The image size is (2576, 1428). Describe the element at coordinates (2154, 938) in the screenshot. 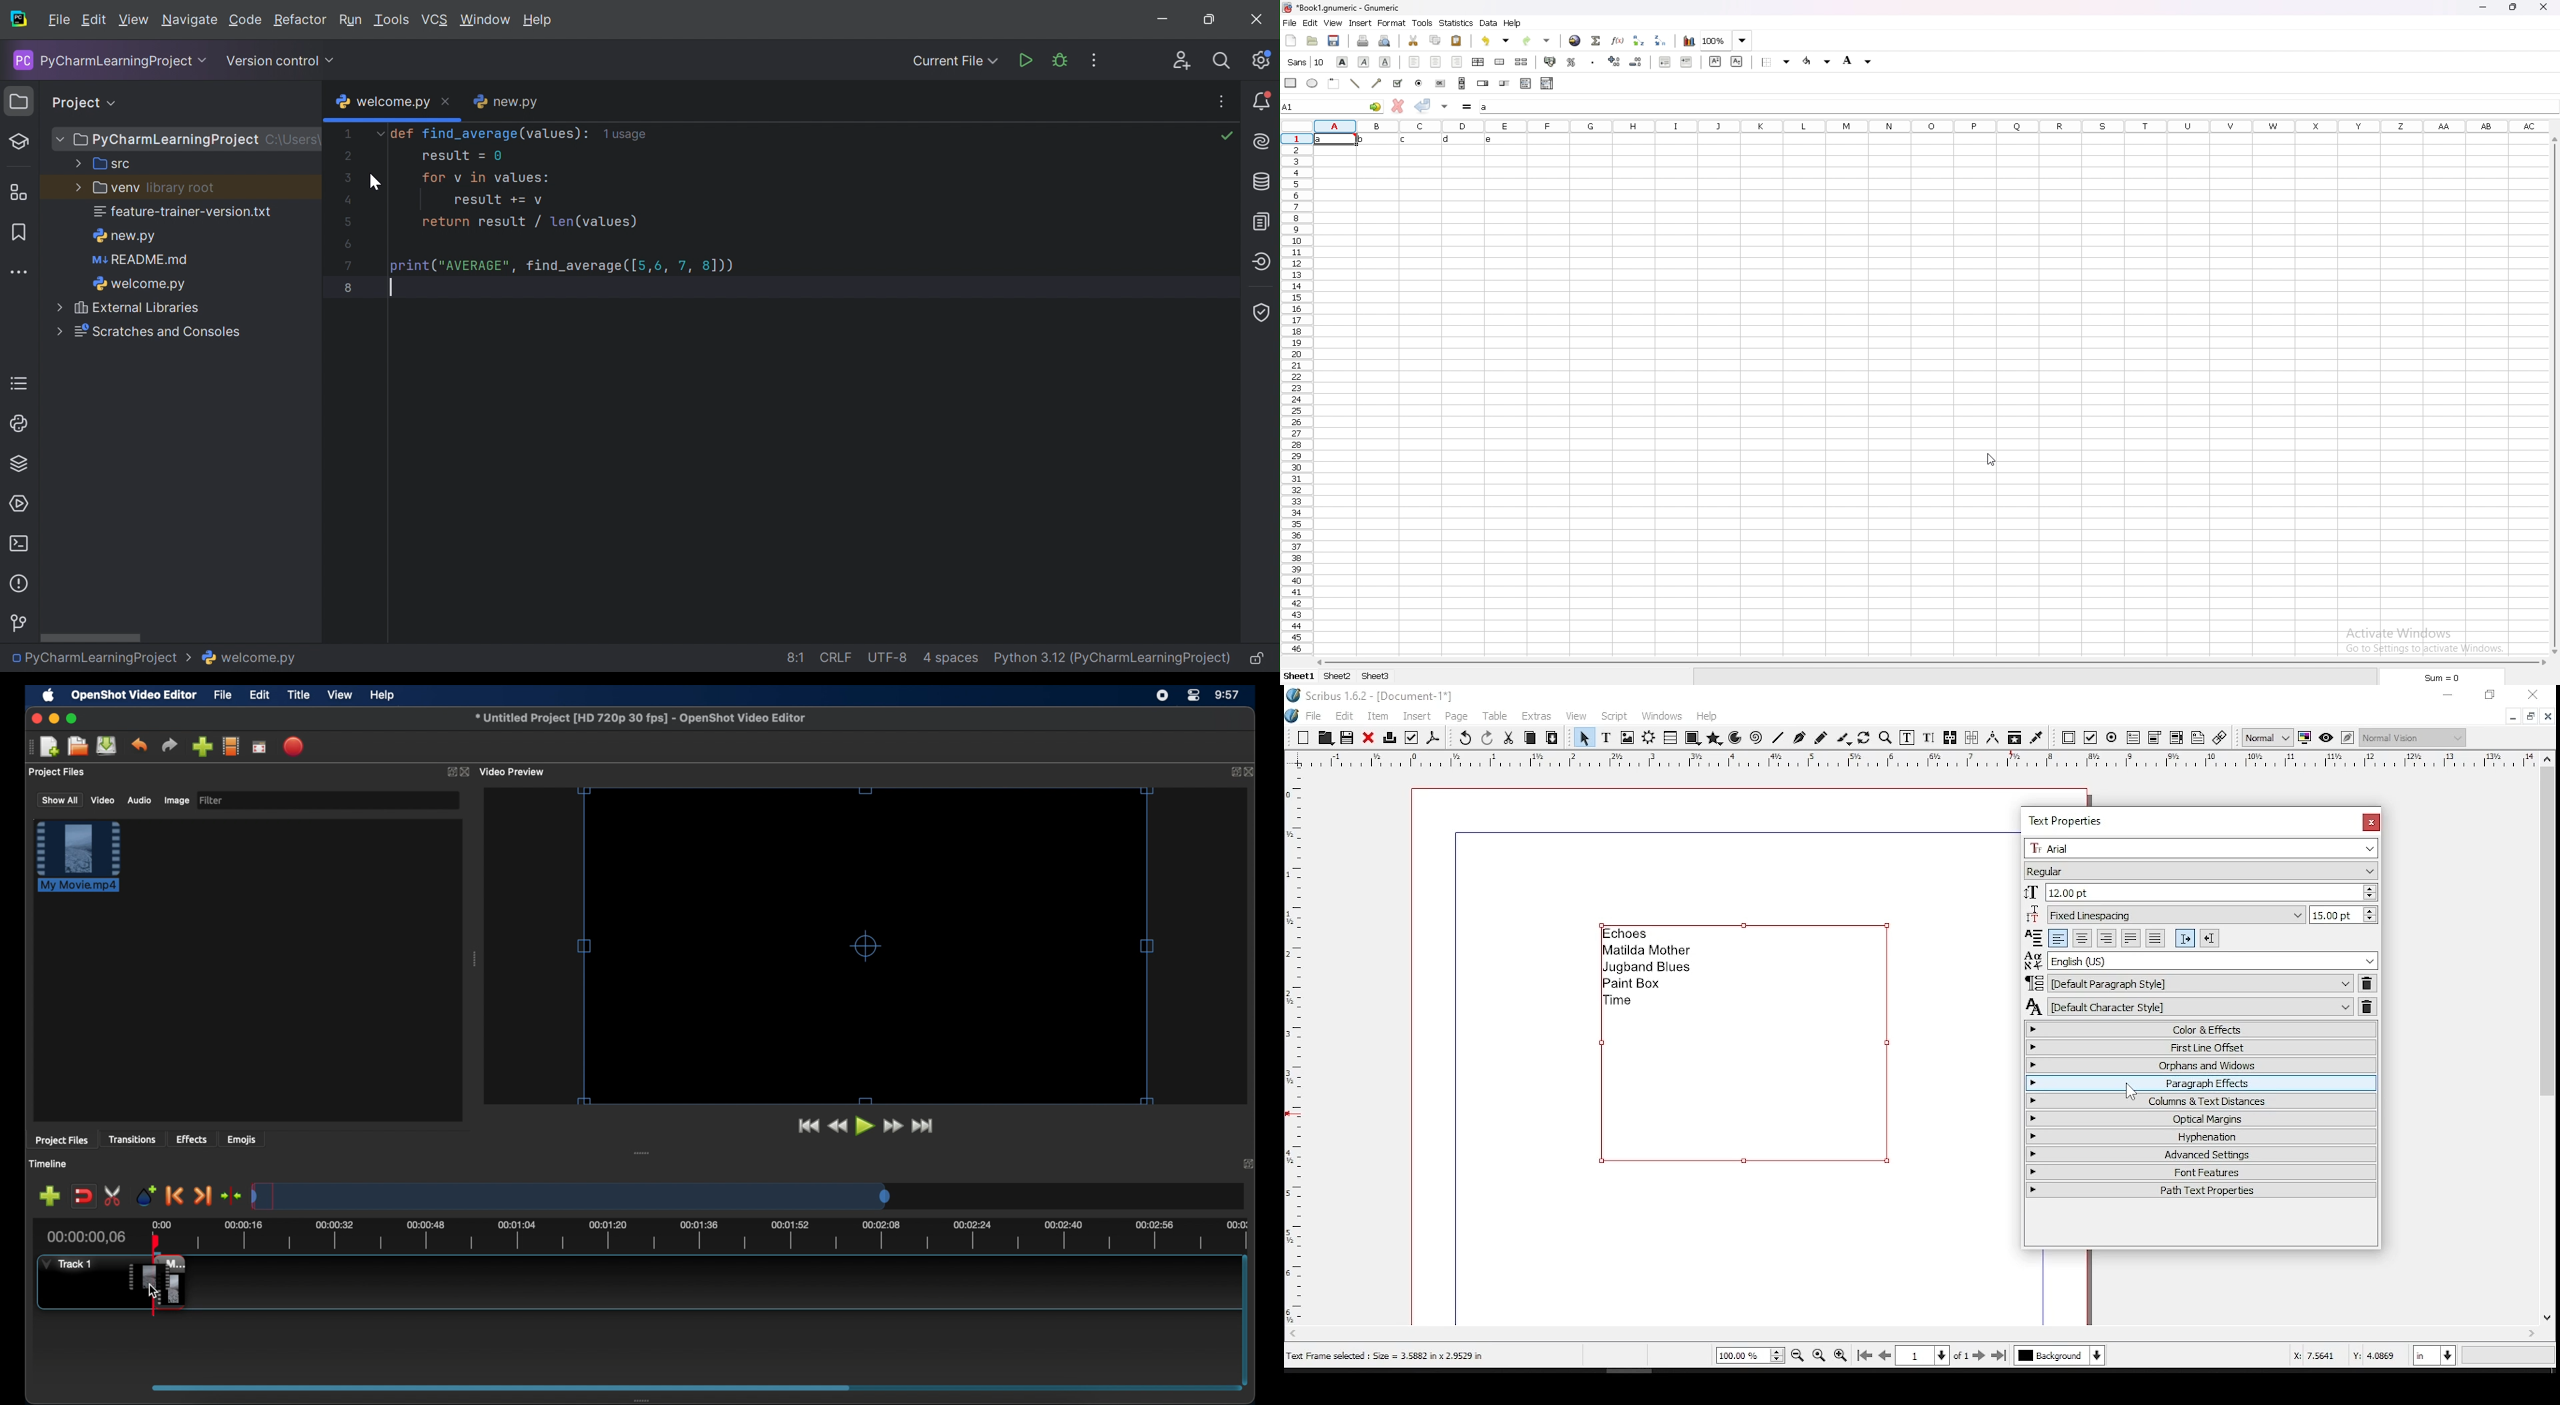

I see `align text forced justified` at that location.